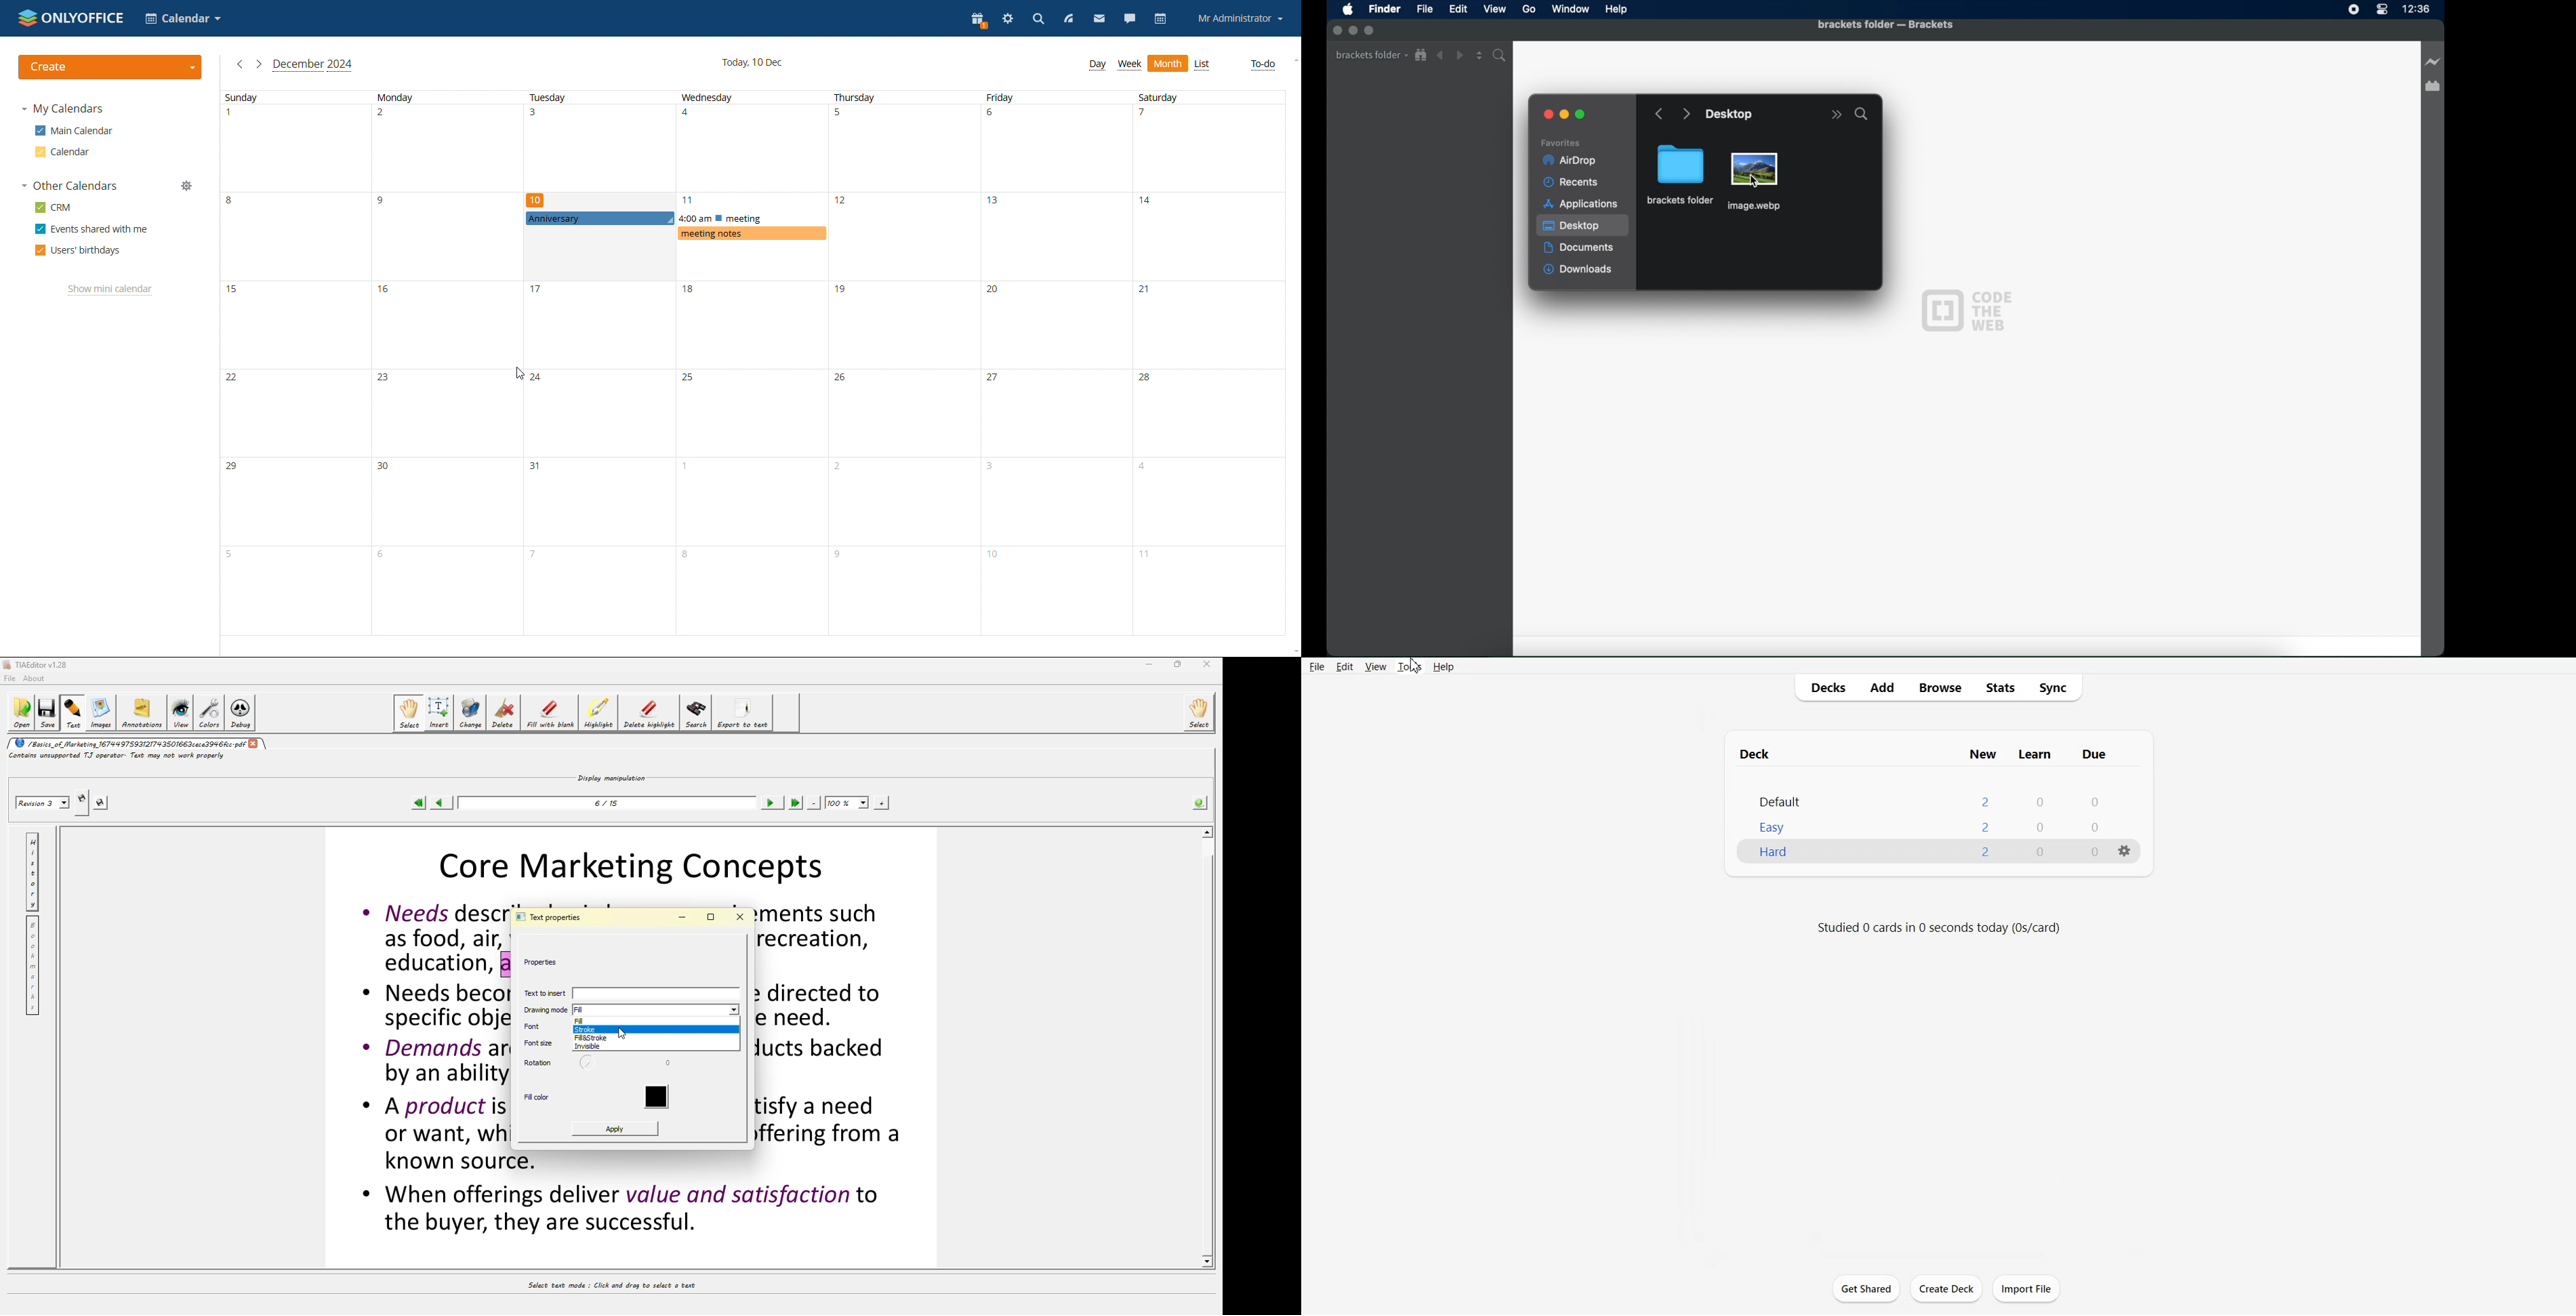 The height and width of the screenshot is (1316, 2576). What do you see at coordinates (1549, 115) in the screenshot?
I see `close` at bounding box center [1549, 115].